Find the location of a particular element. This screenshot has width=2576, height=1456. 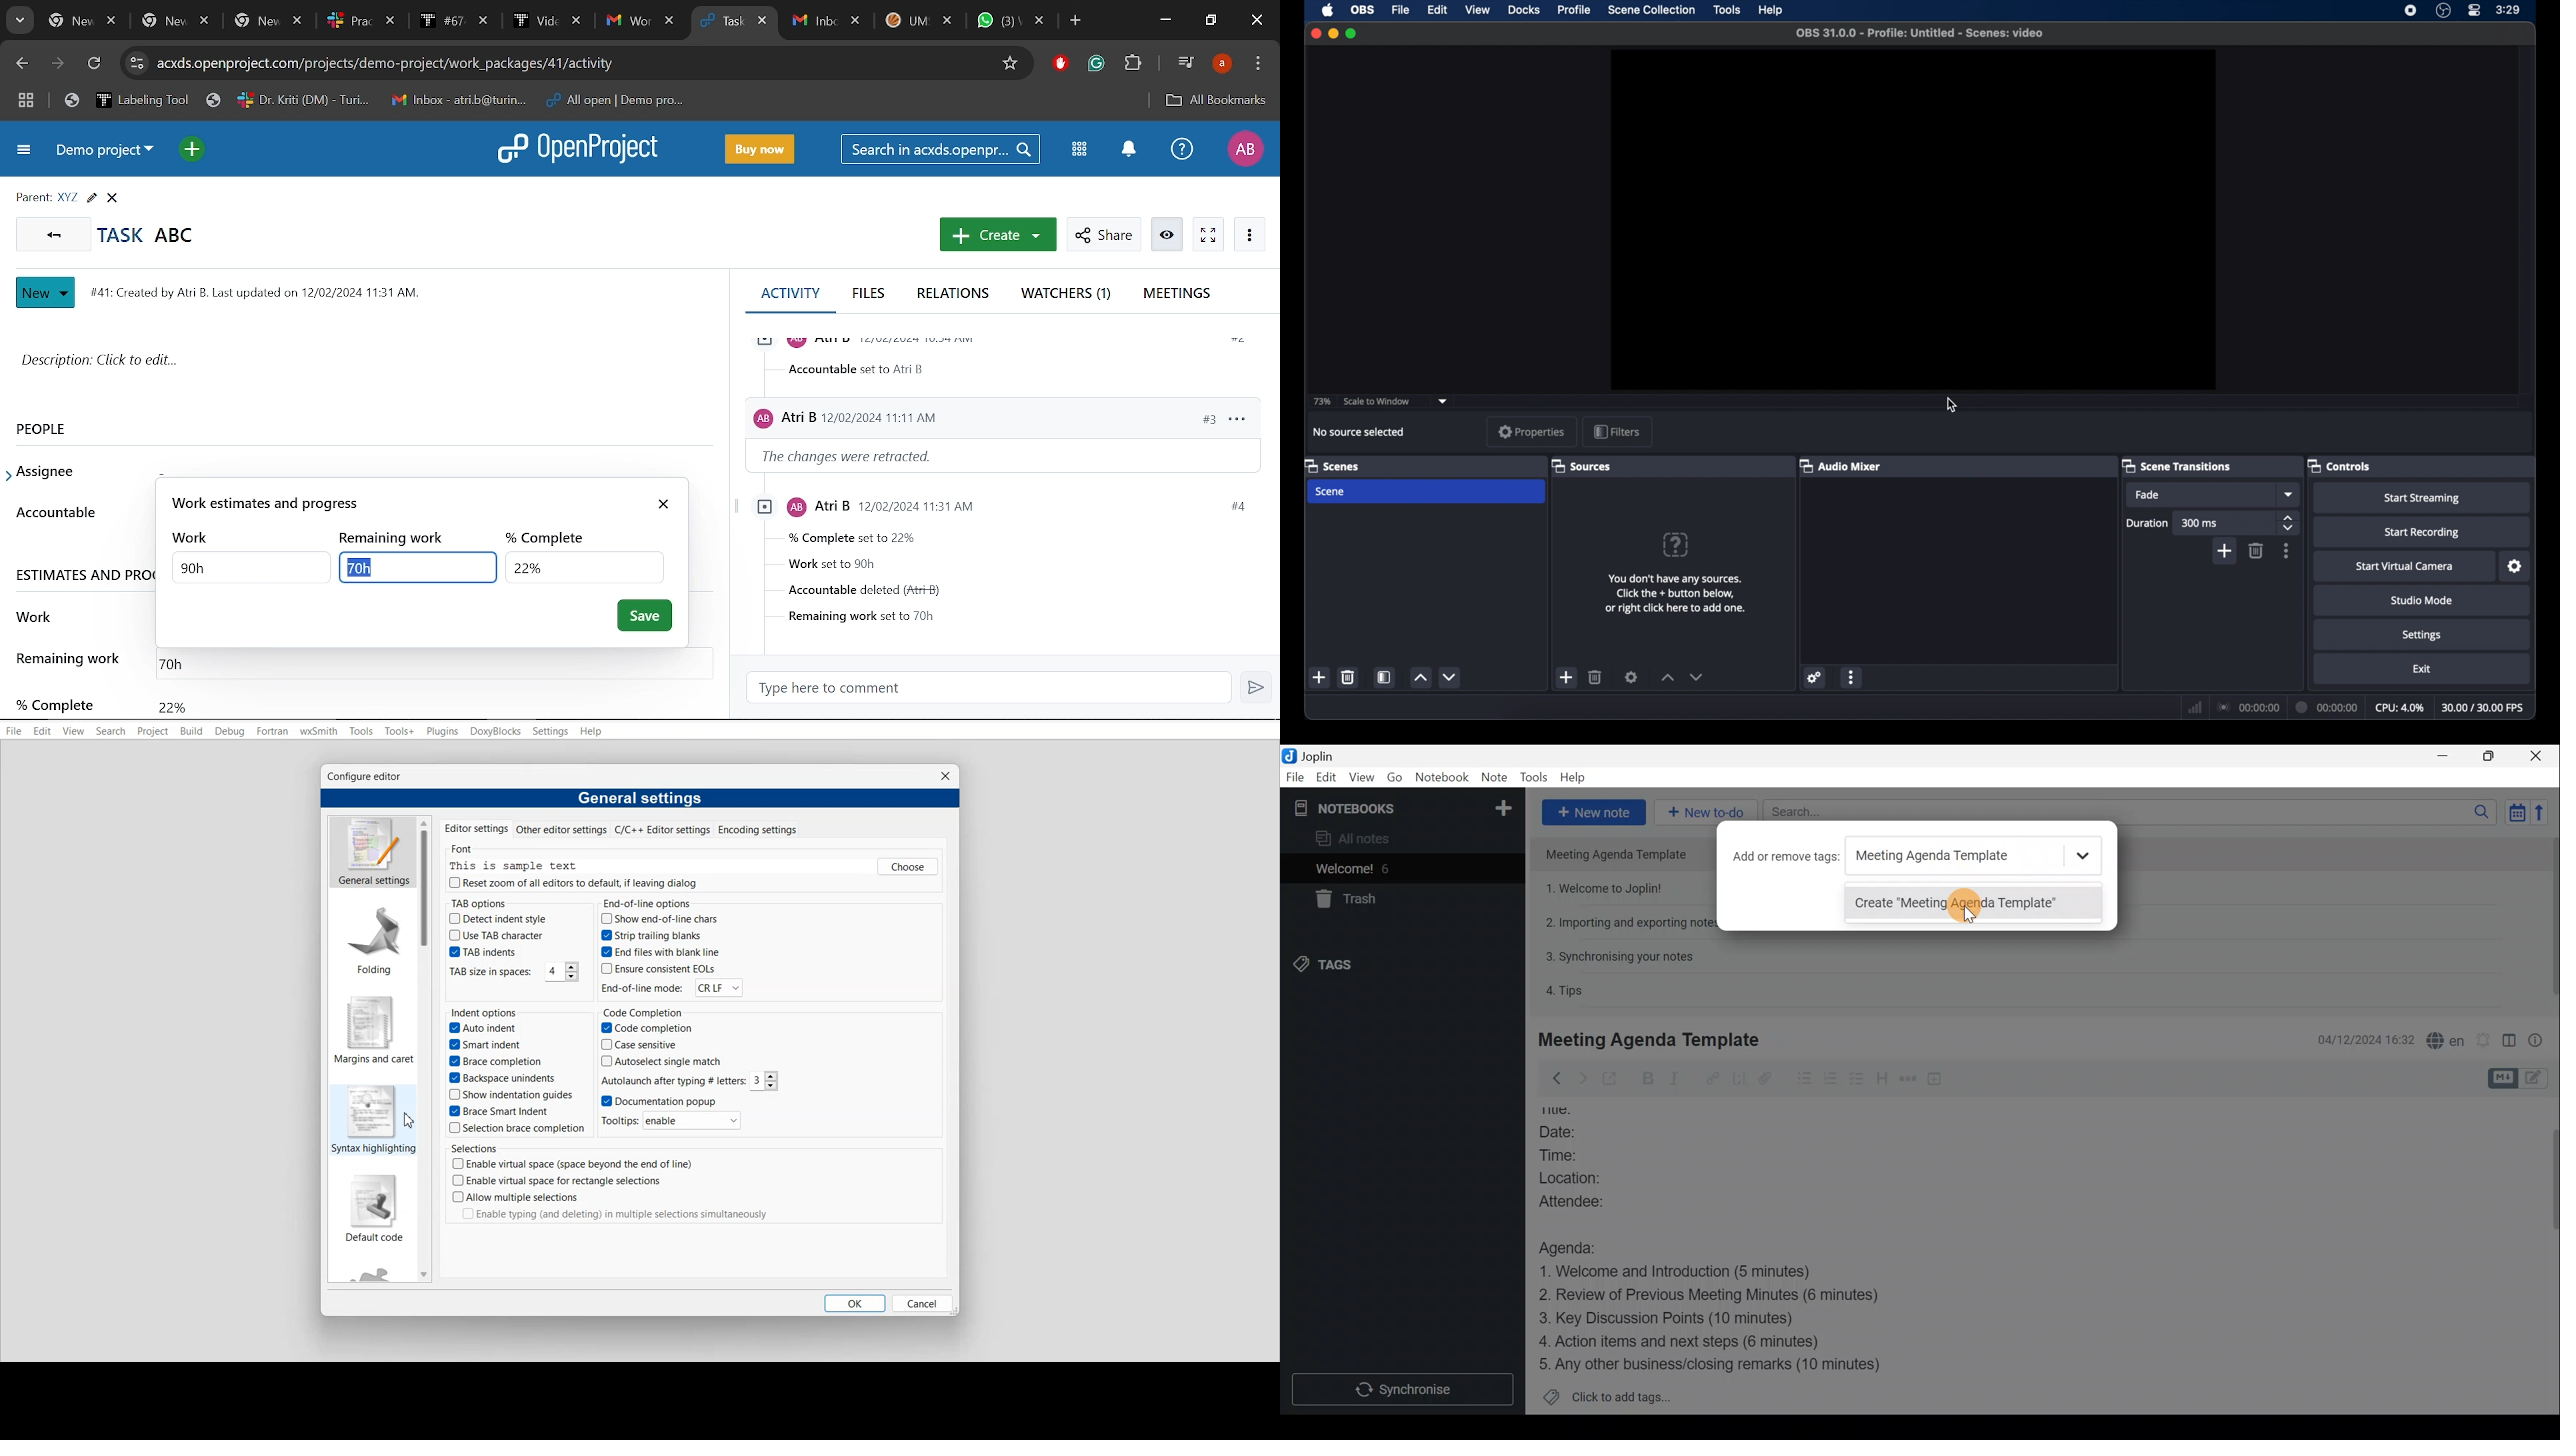

Current projrct is located at coordinates (107, 154).